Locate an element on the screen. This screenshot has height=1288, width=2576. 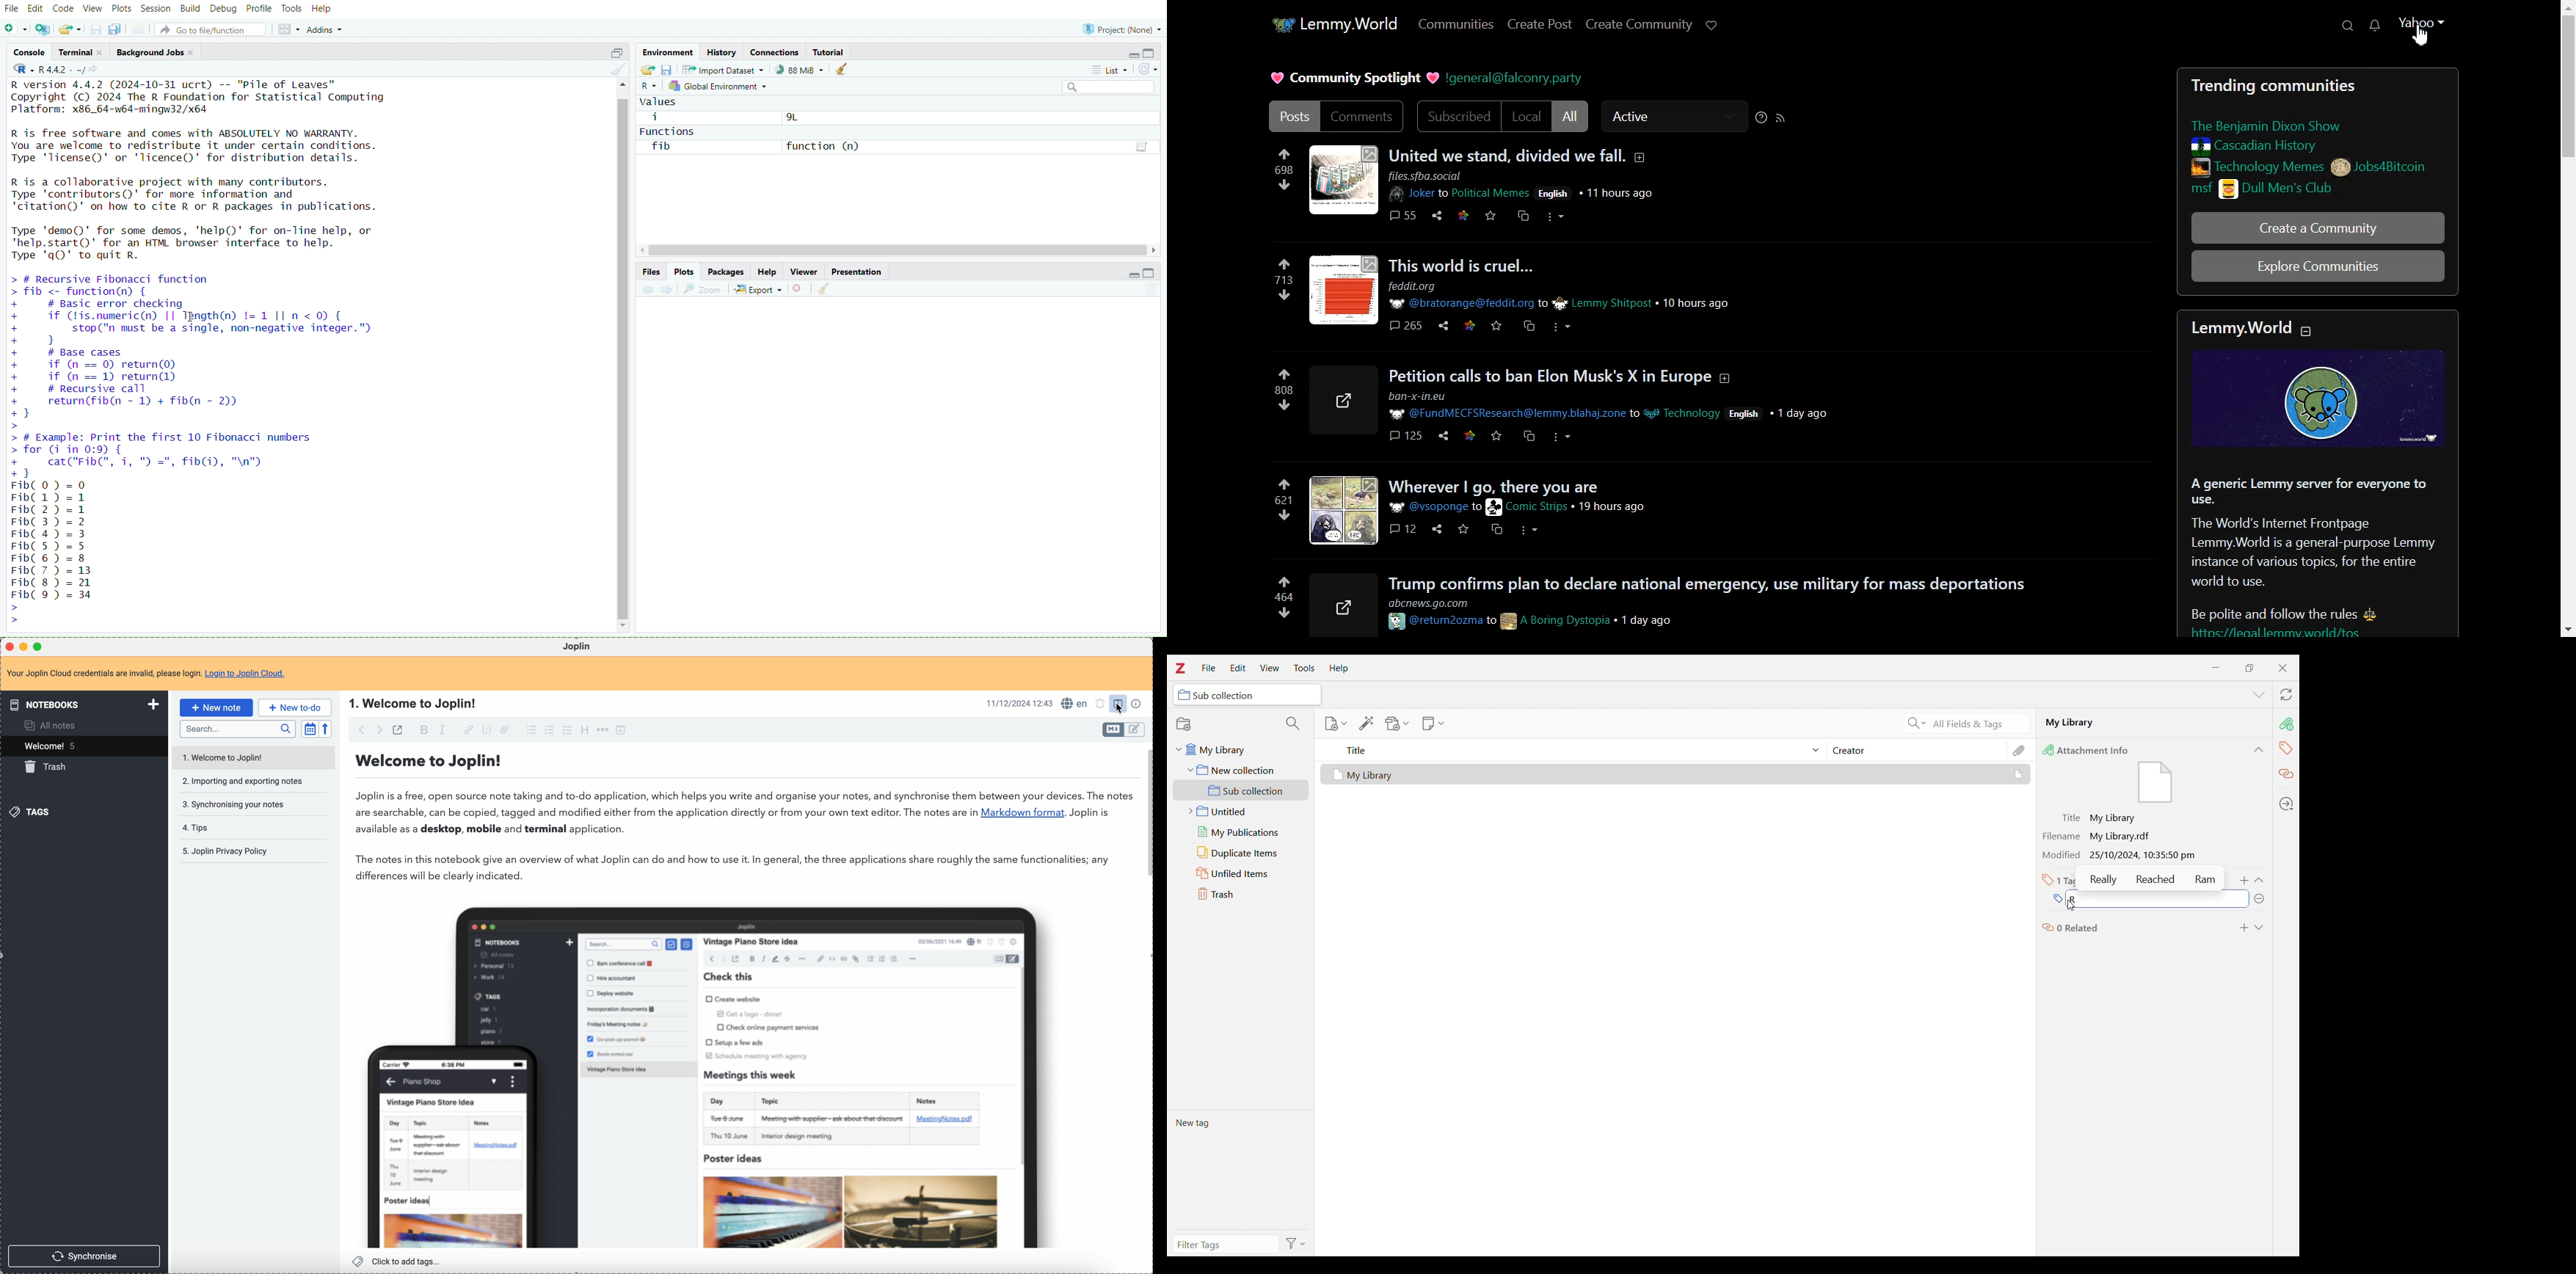
functions is located at coordinates (669, 132).